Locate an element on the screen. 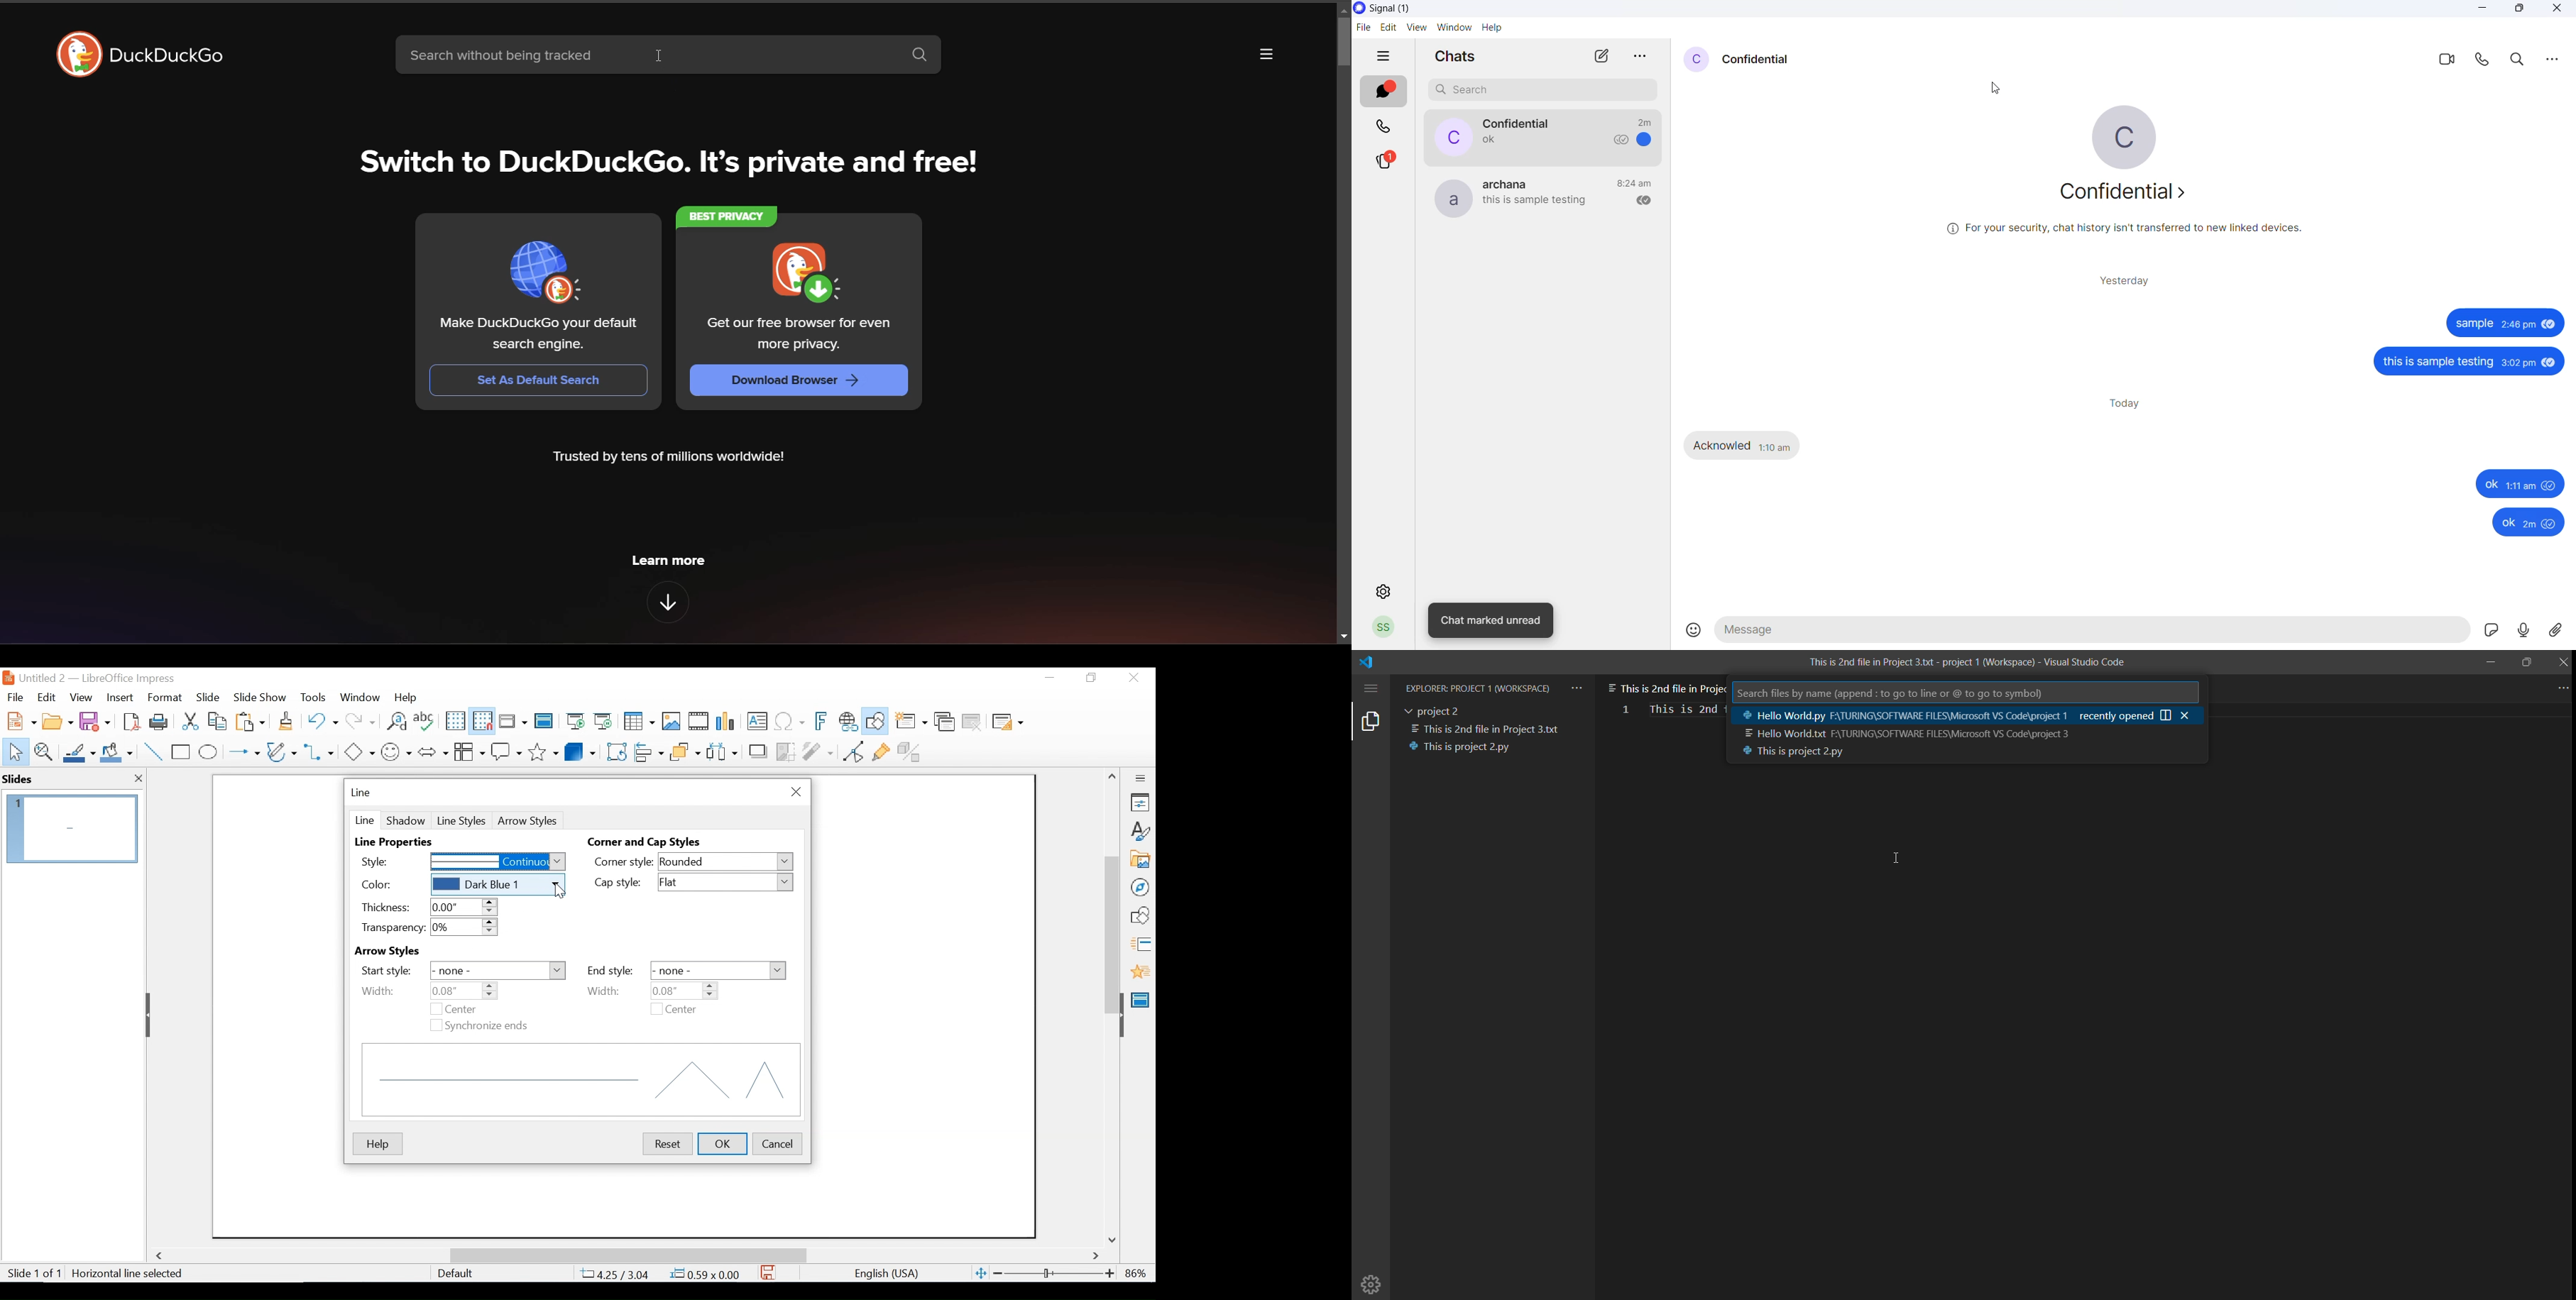 This screenshot has width=2576, height=1316. received messages  is located at coordinates (1746, 446).